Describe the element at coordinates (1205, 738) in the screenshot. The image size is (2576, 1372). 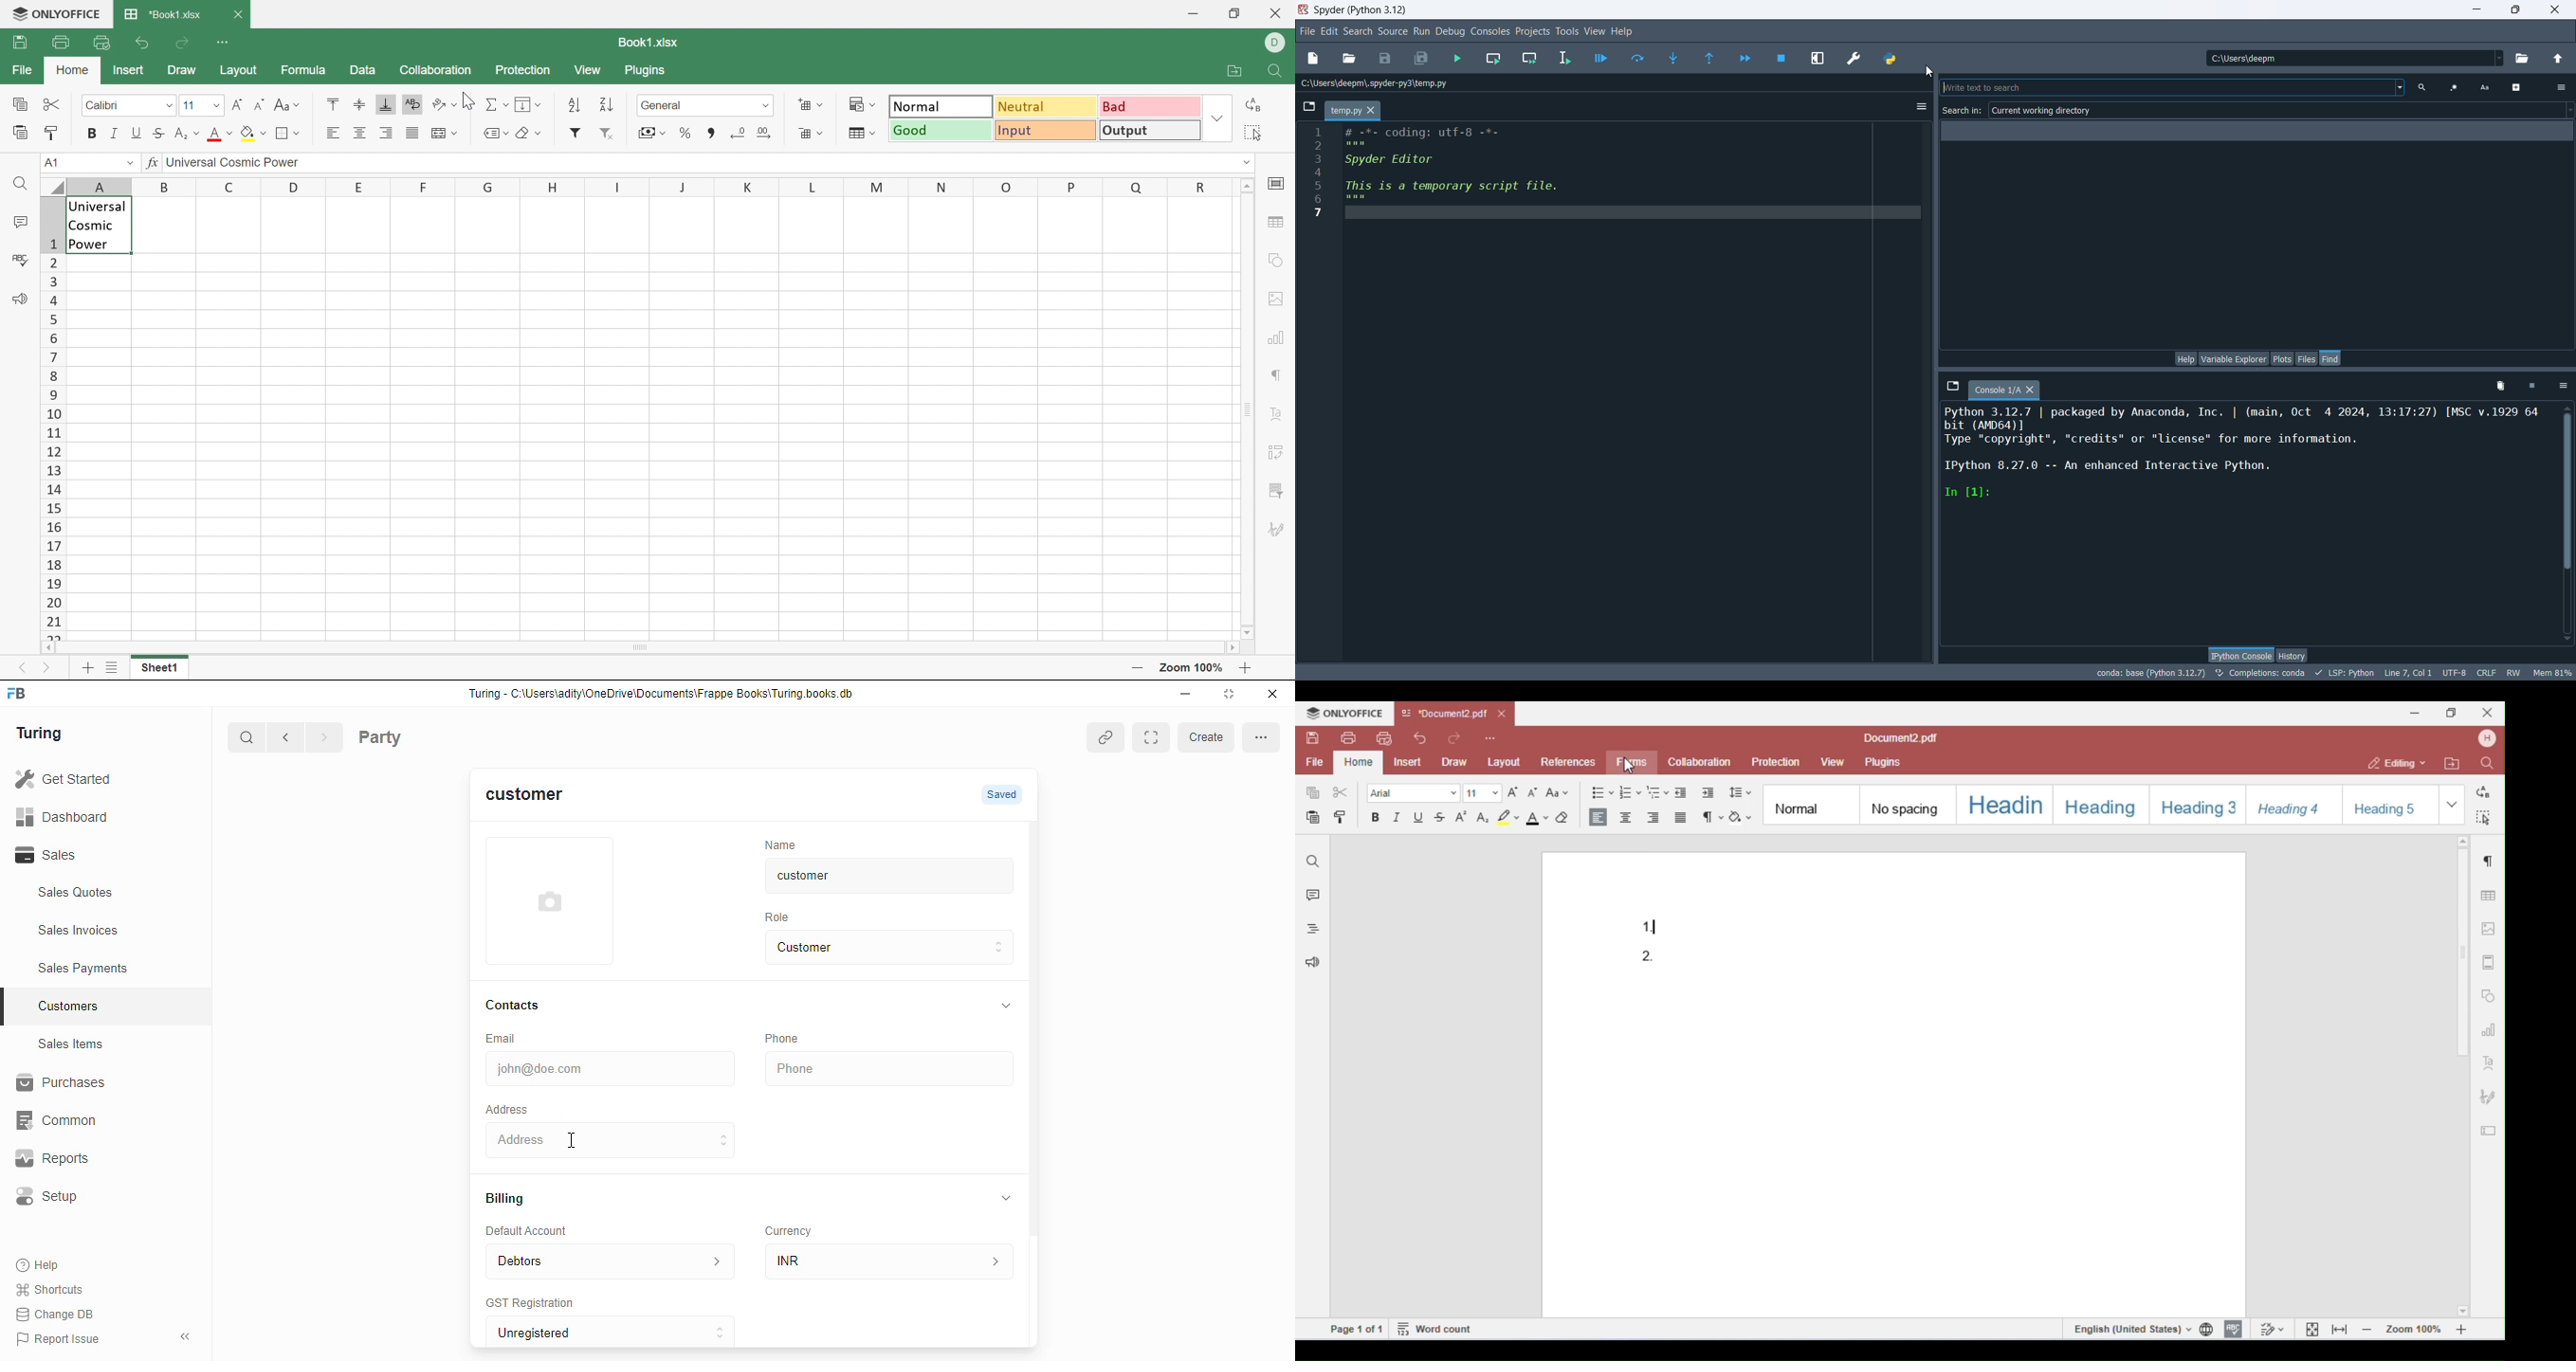
I see `create` at that location.